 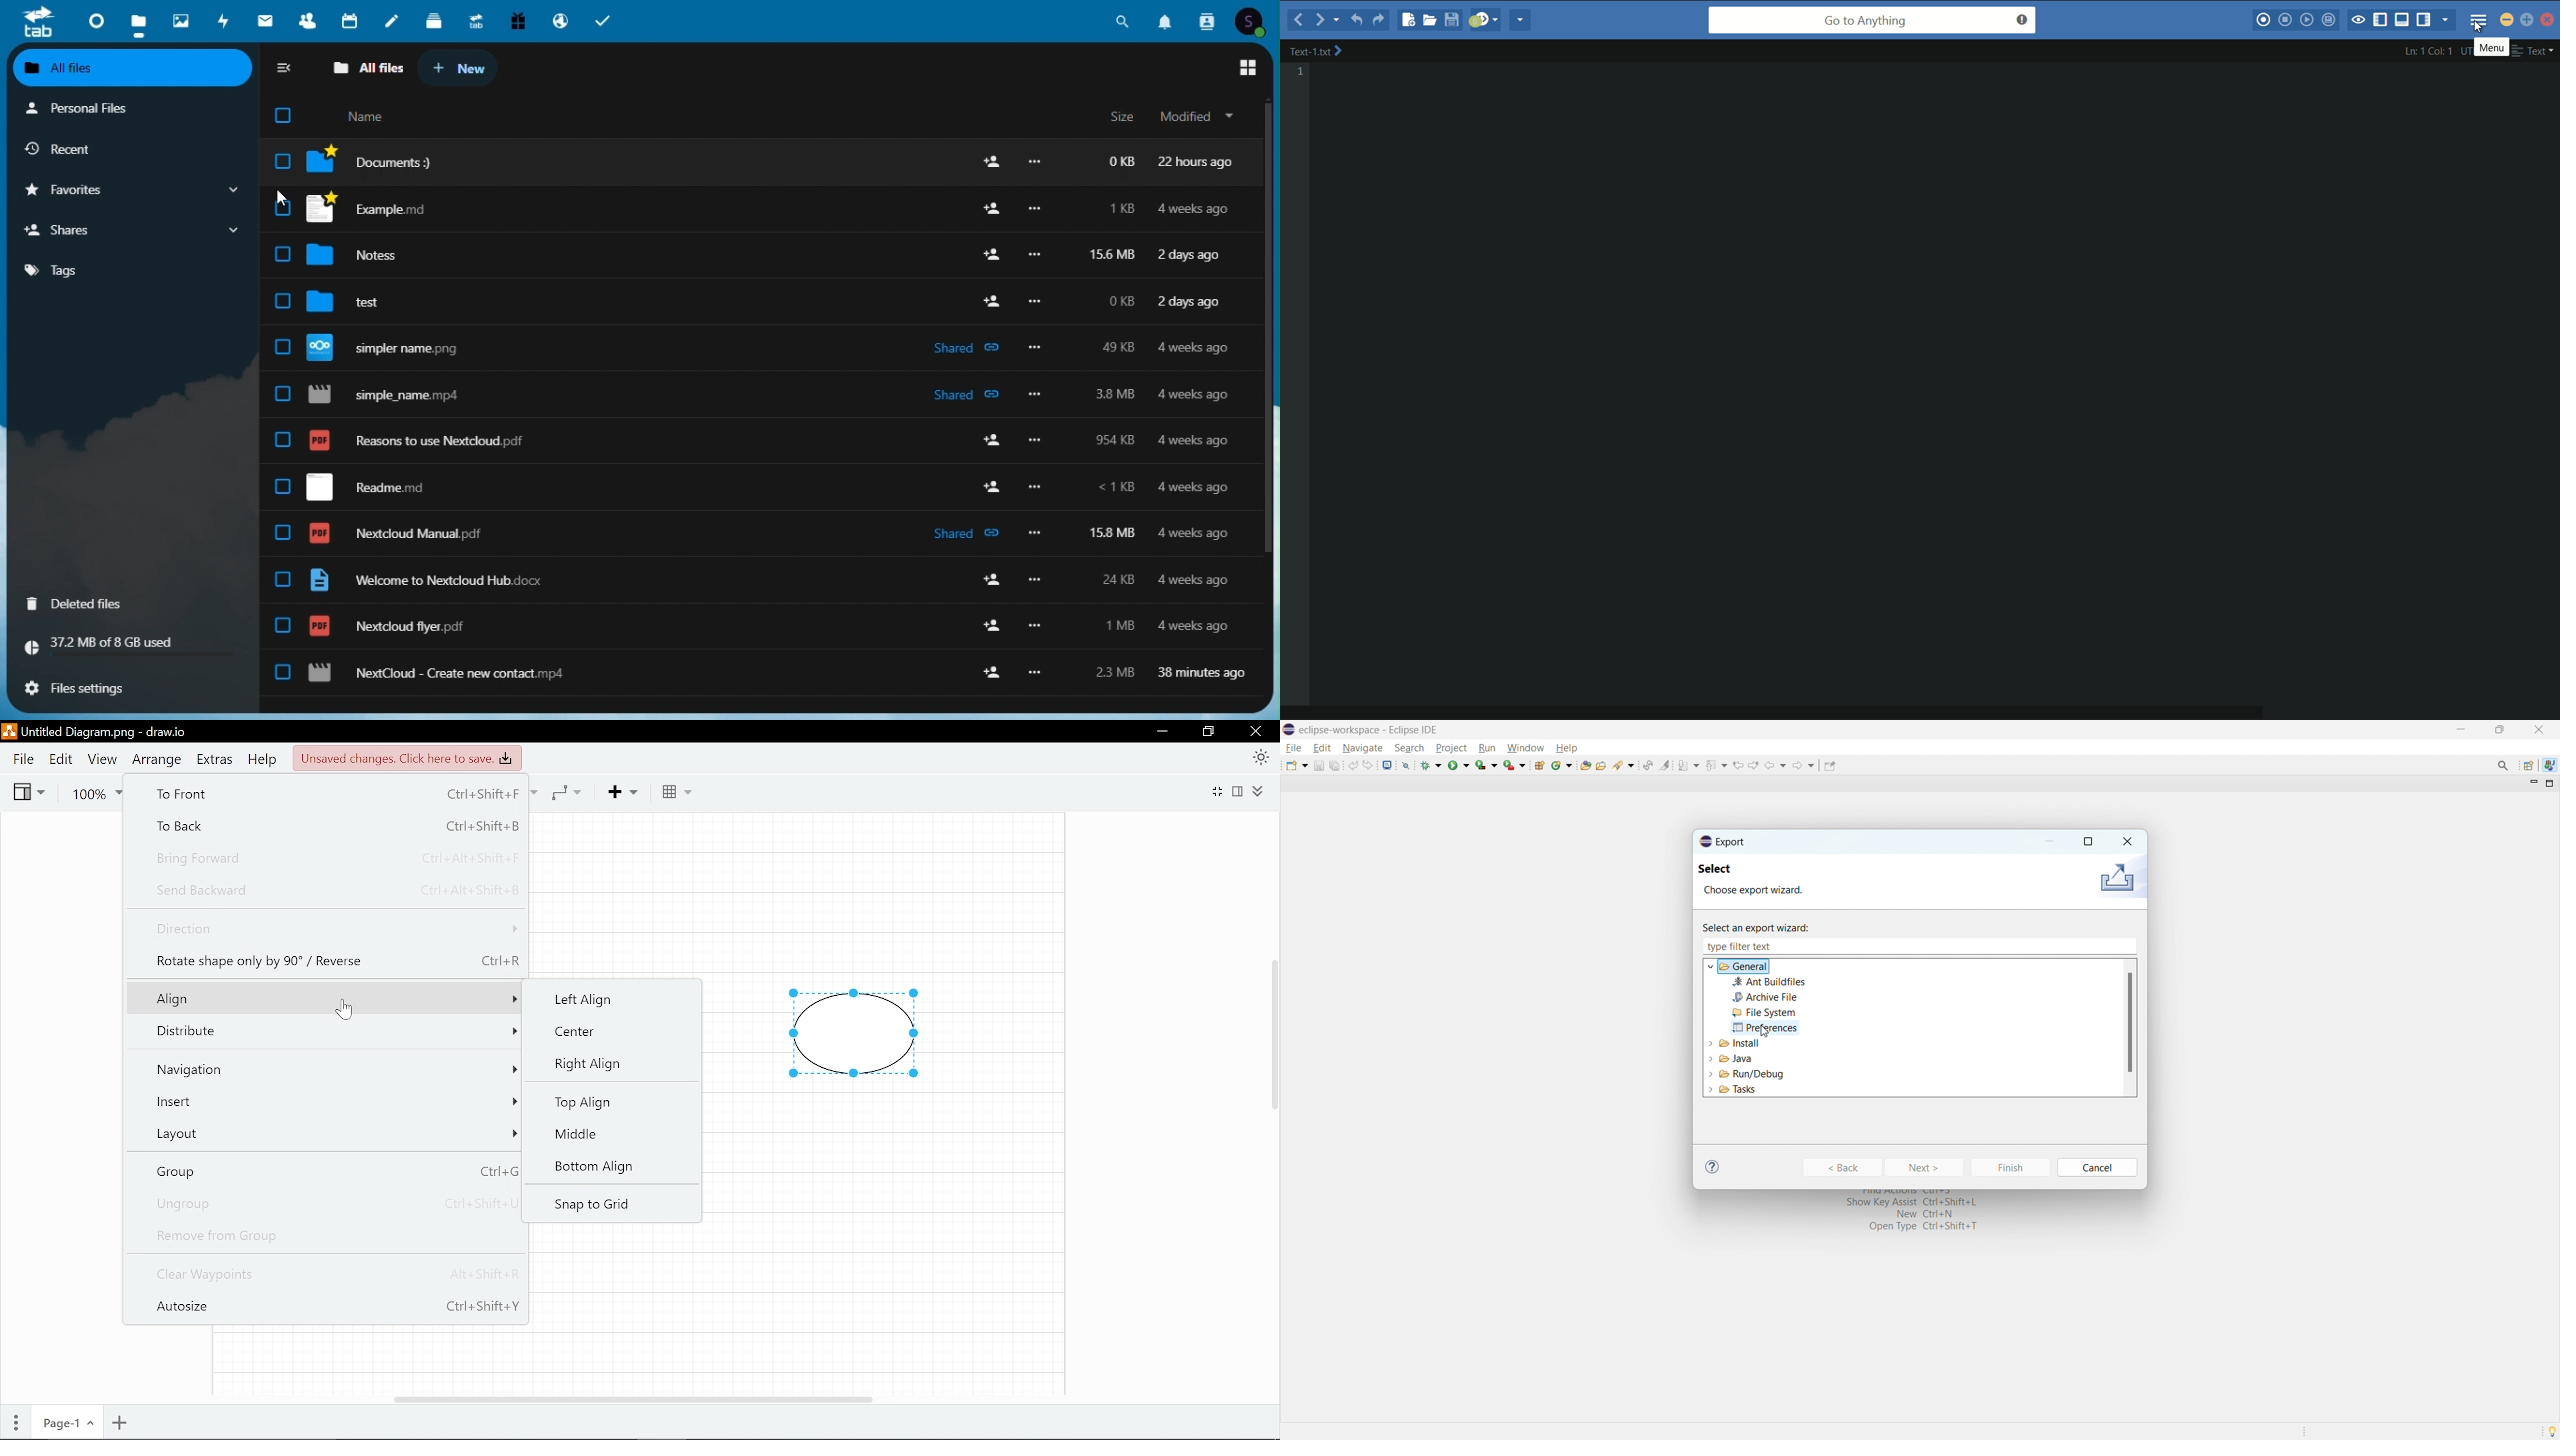 What do you see at coordinates (1196, 443) in the screenshot?
I see `4 weeks ago` at bounding box center [1196, 443].